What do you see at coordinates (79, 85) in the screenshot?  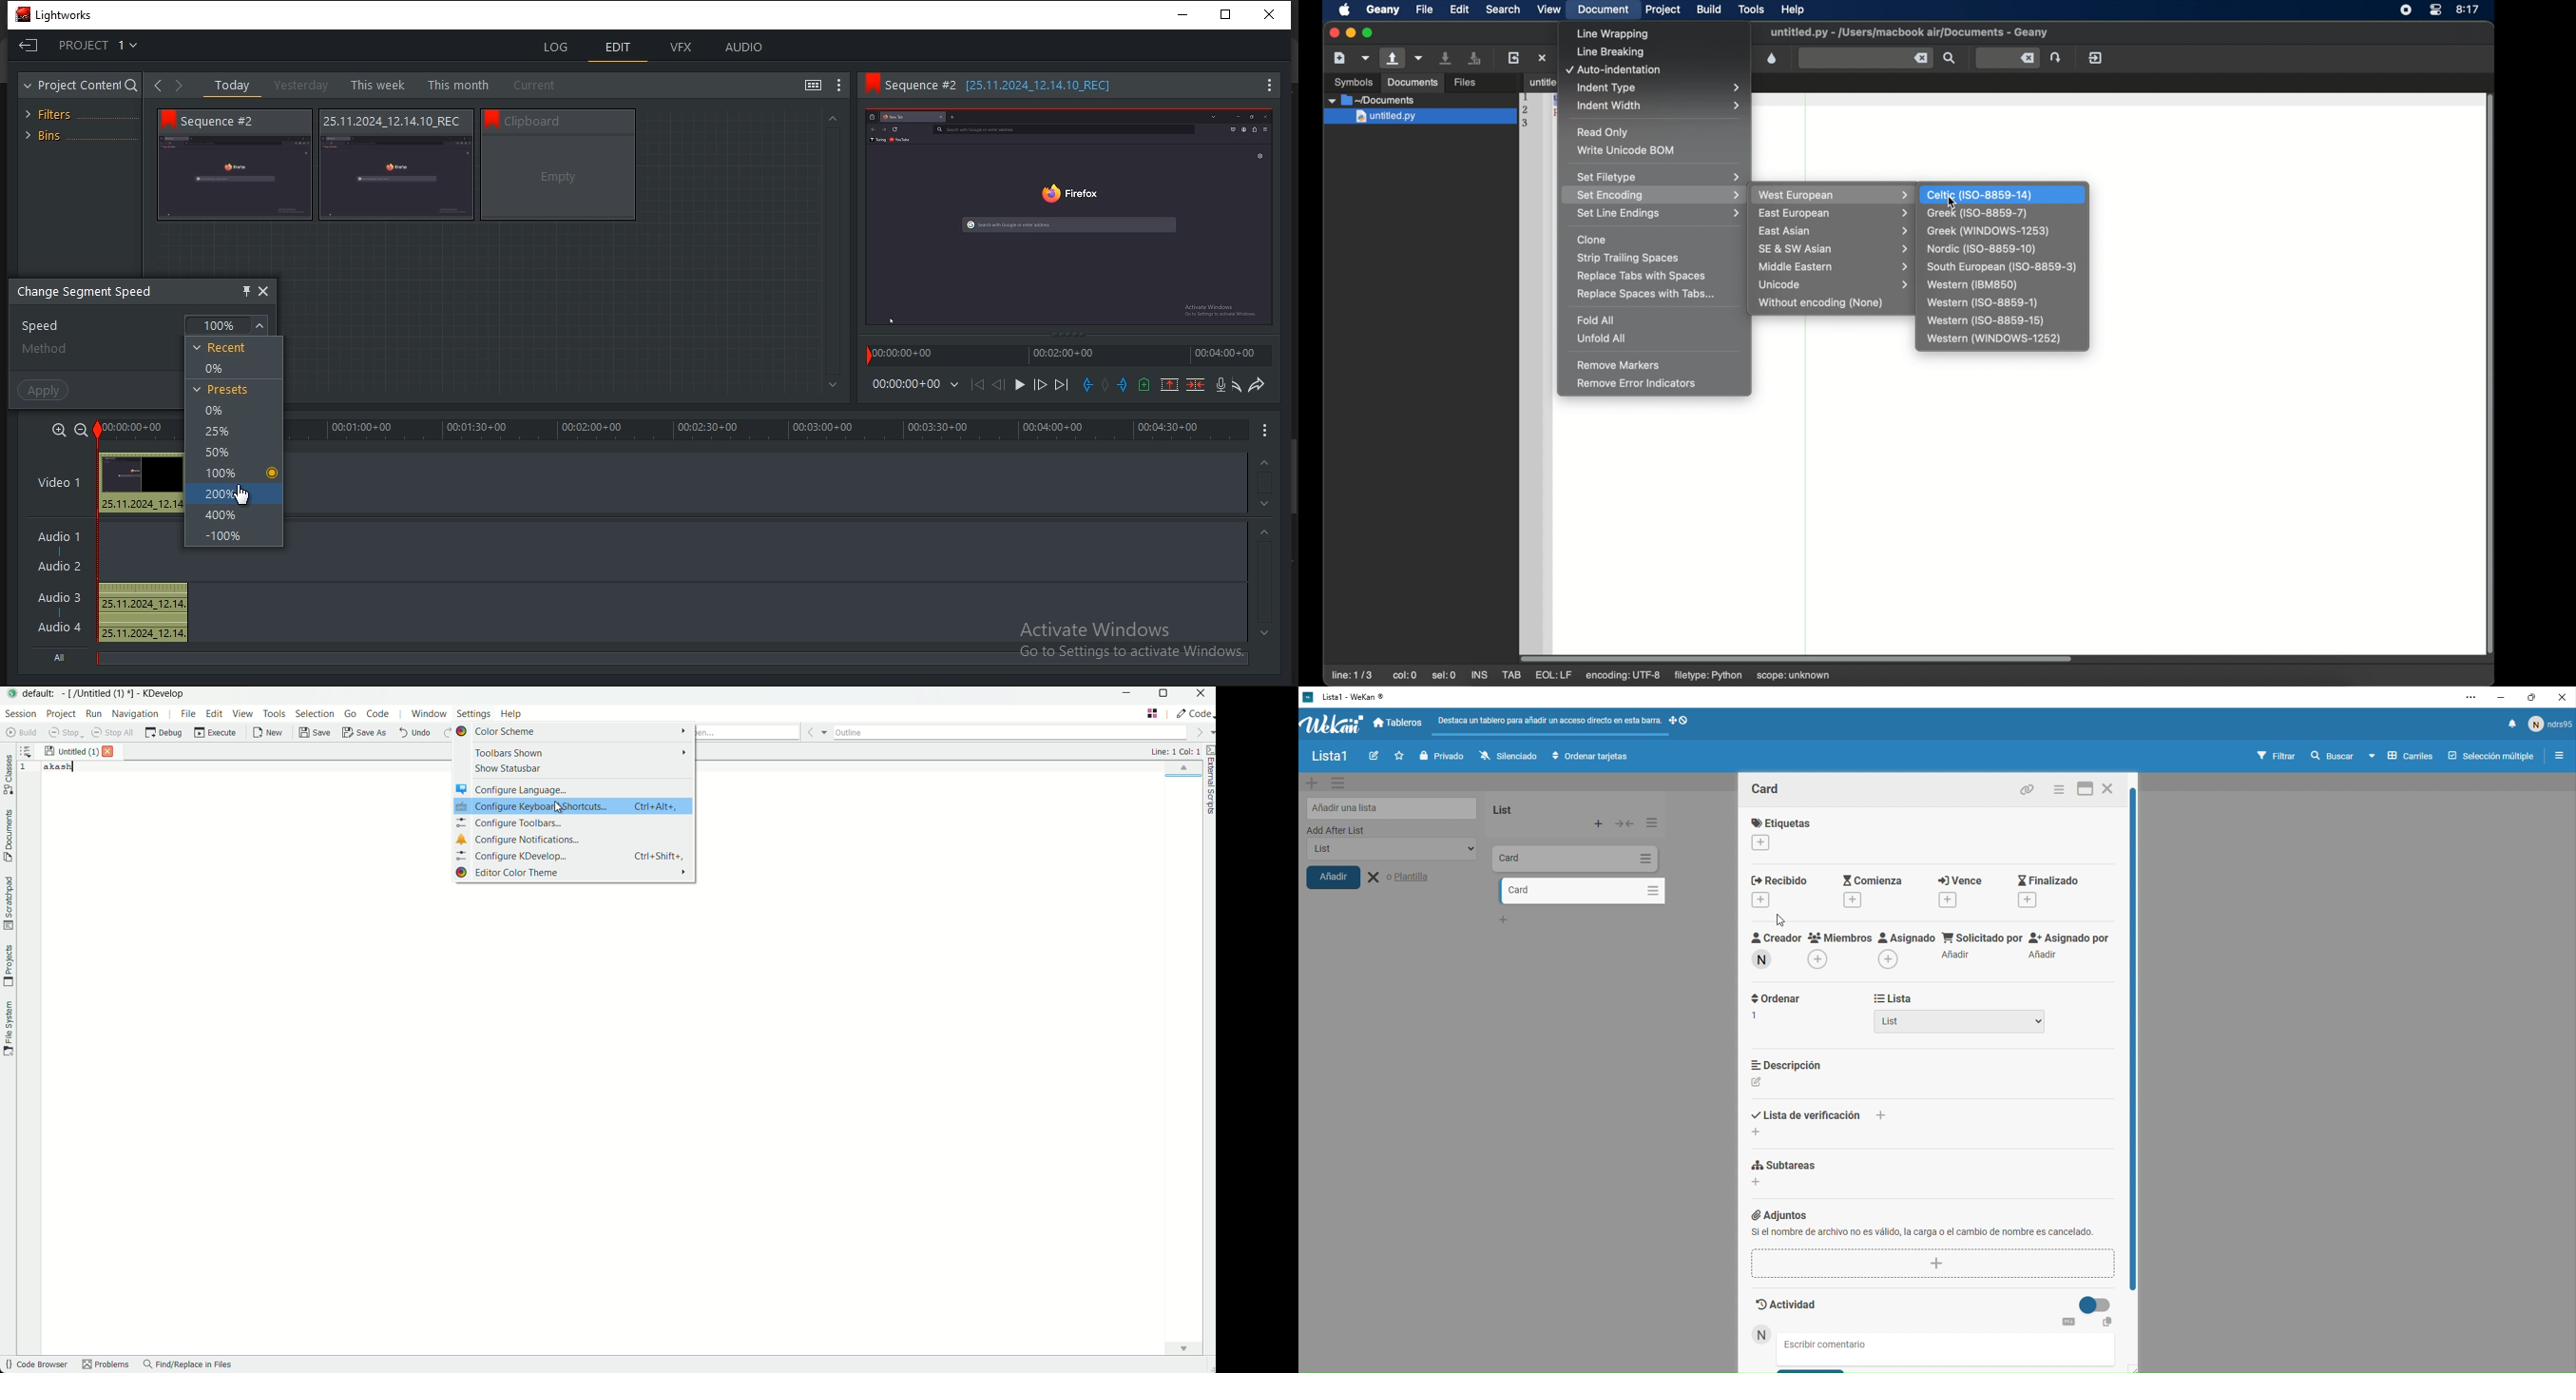 I see `project content` at bounding box center [79, 85].